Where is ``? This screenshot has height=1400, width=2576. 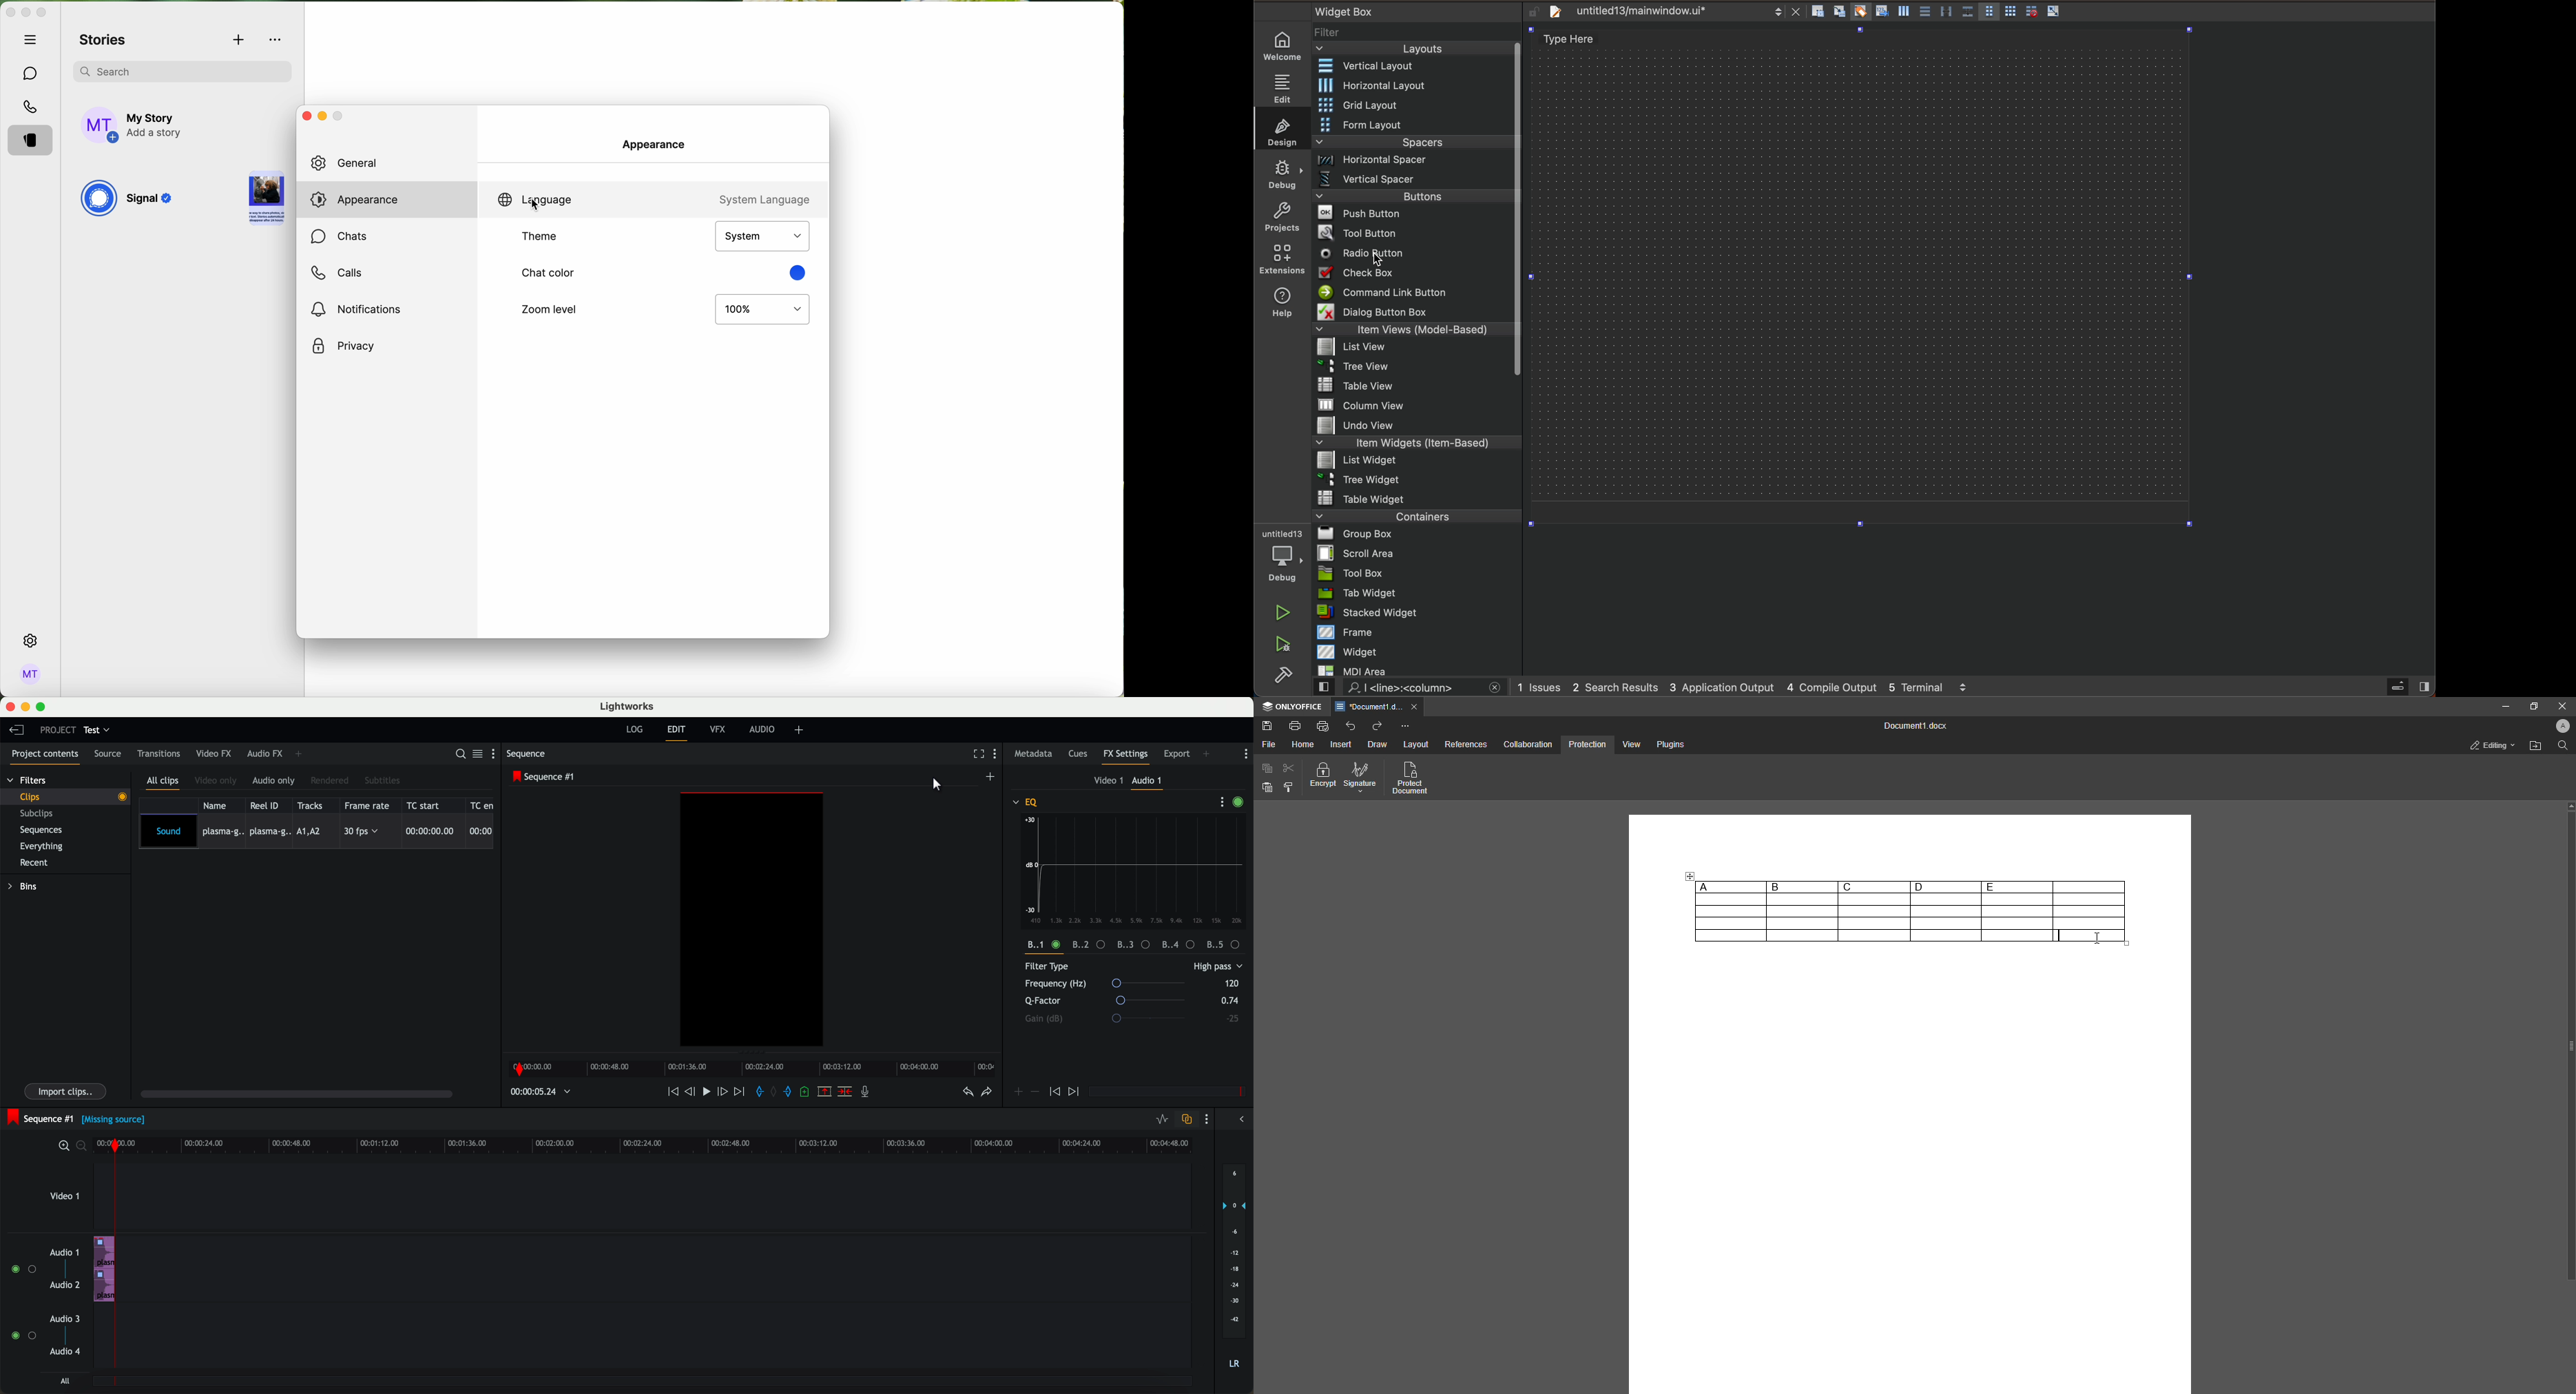
 is located at coordinates (1417, 86).